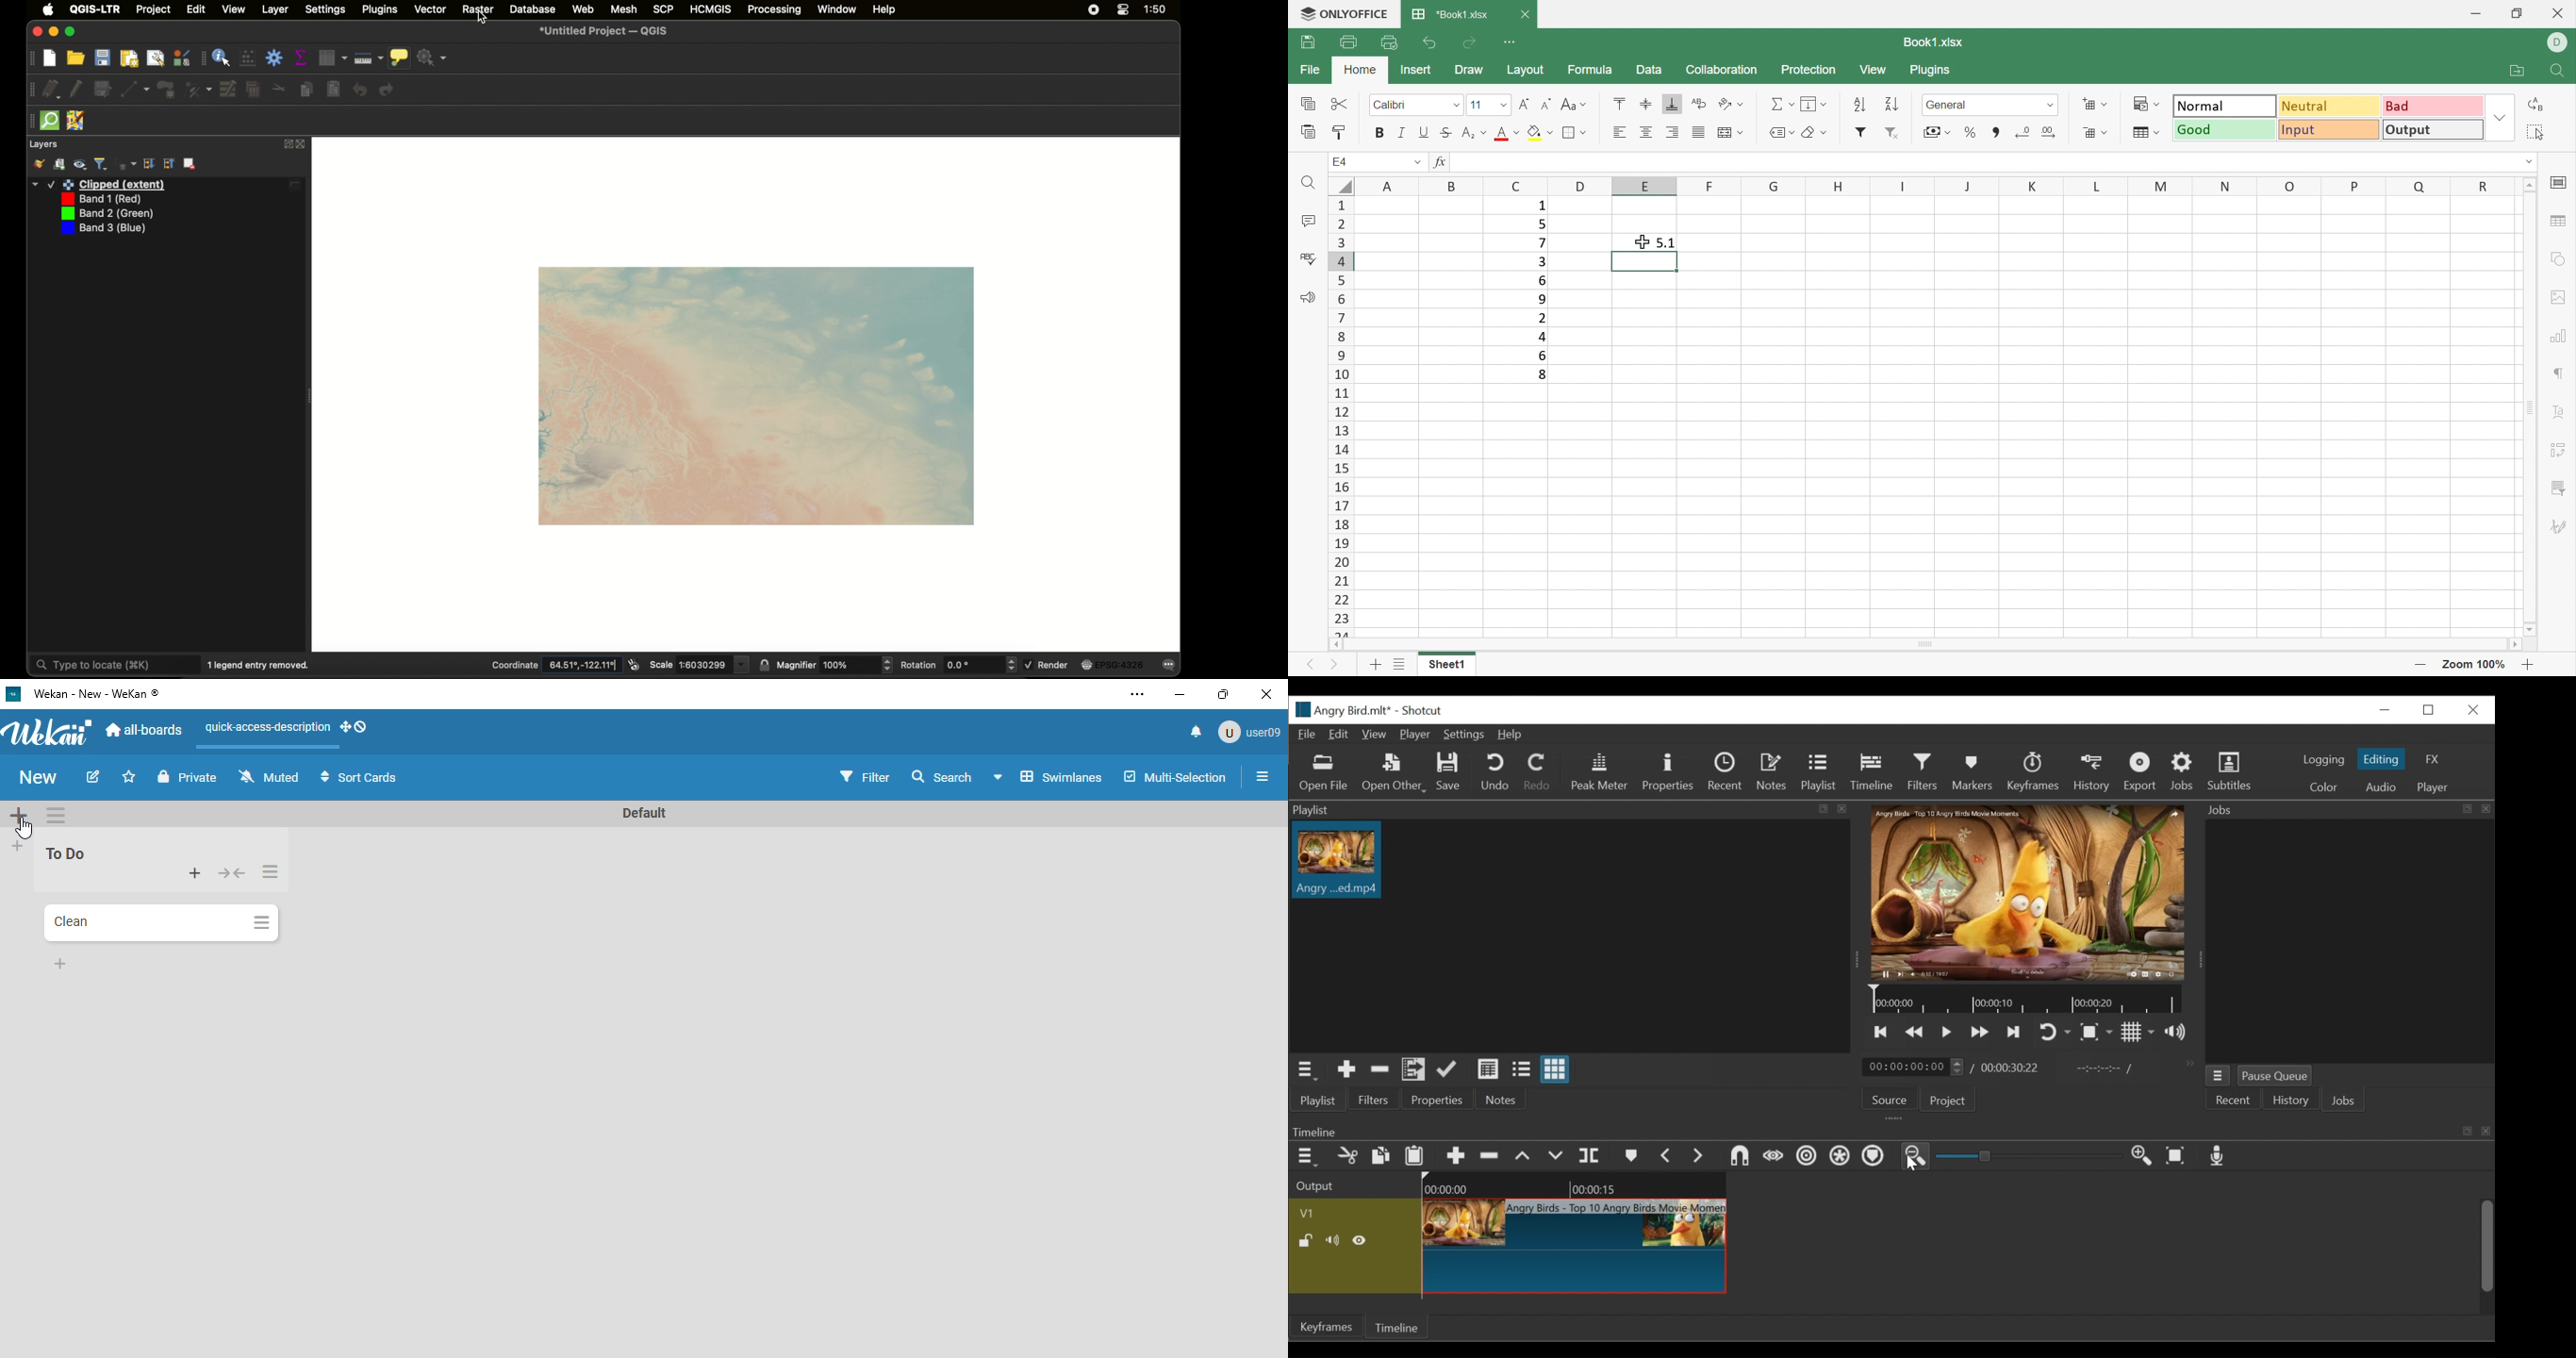  I want to click on drag handle, so click(31, 59).